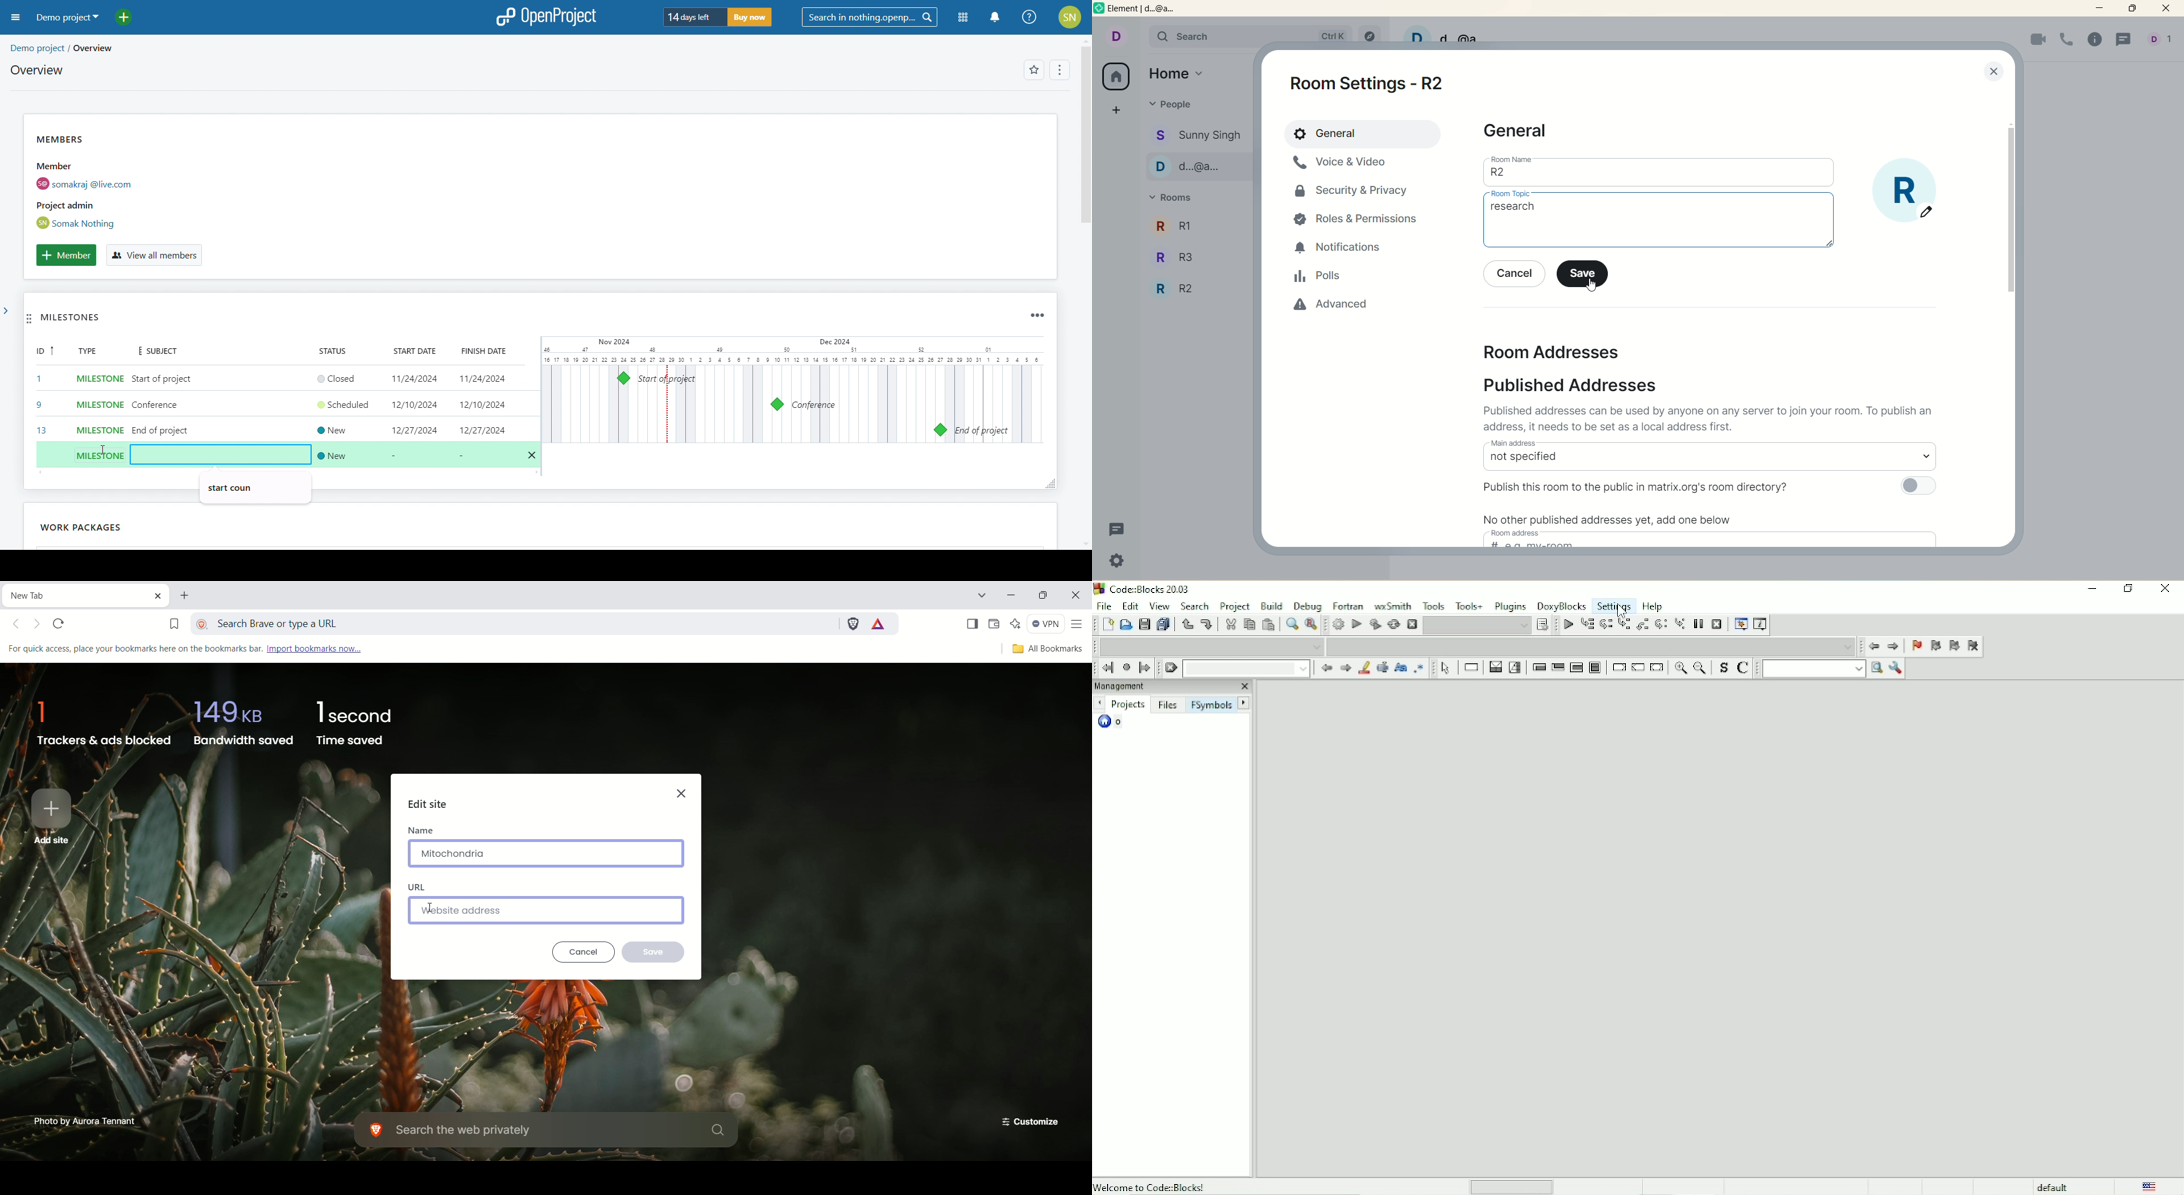 This screenshot has width=2184, height=1204. What do you see at coordinates (1744, 668) in the screenshot?
I see `Toggle comments` at bounding box center [1744, 668].